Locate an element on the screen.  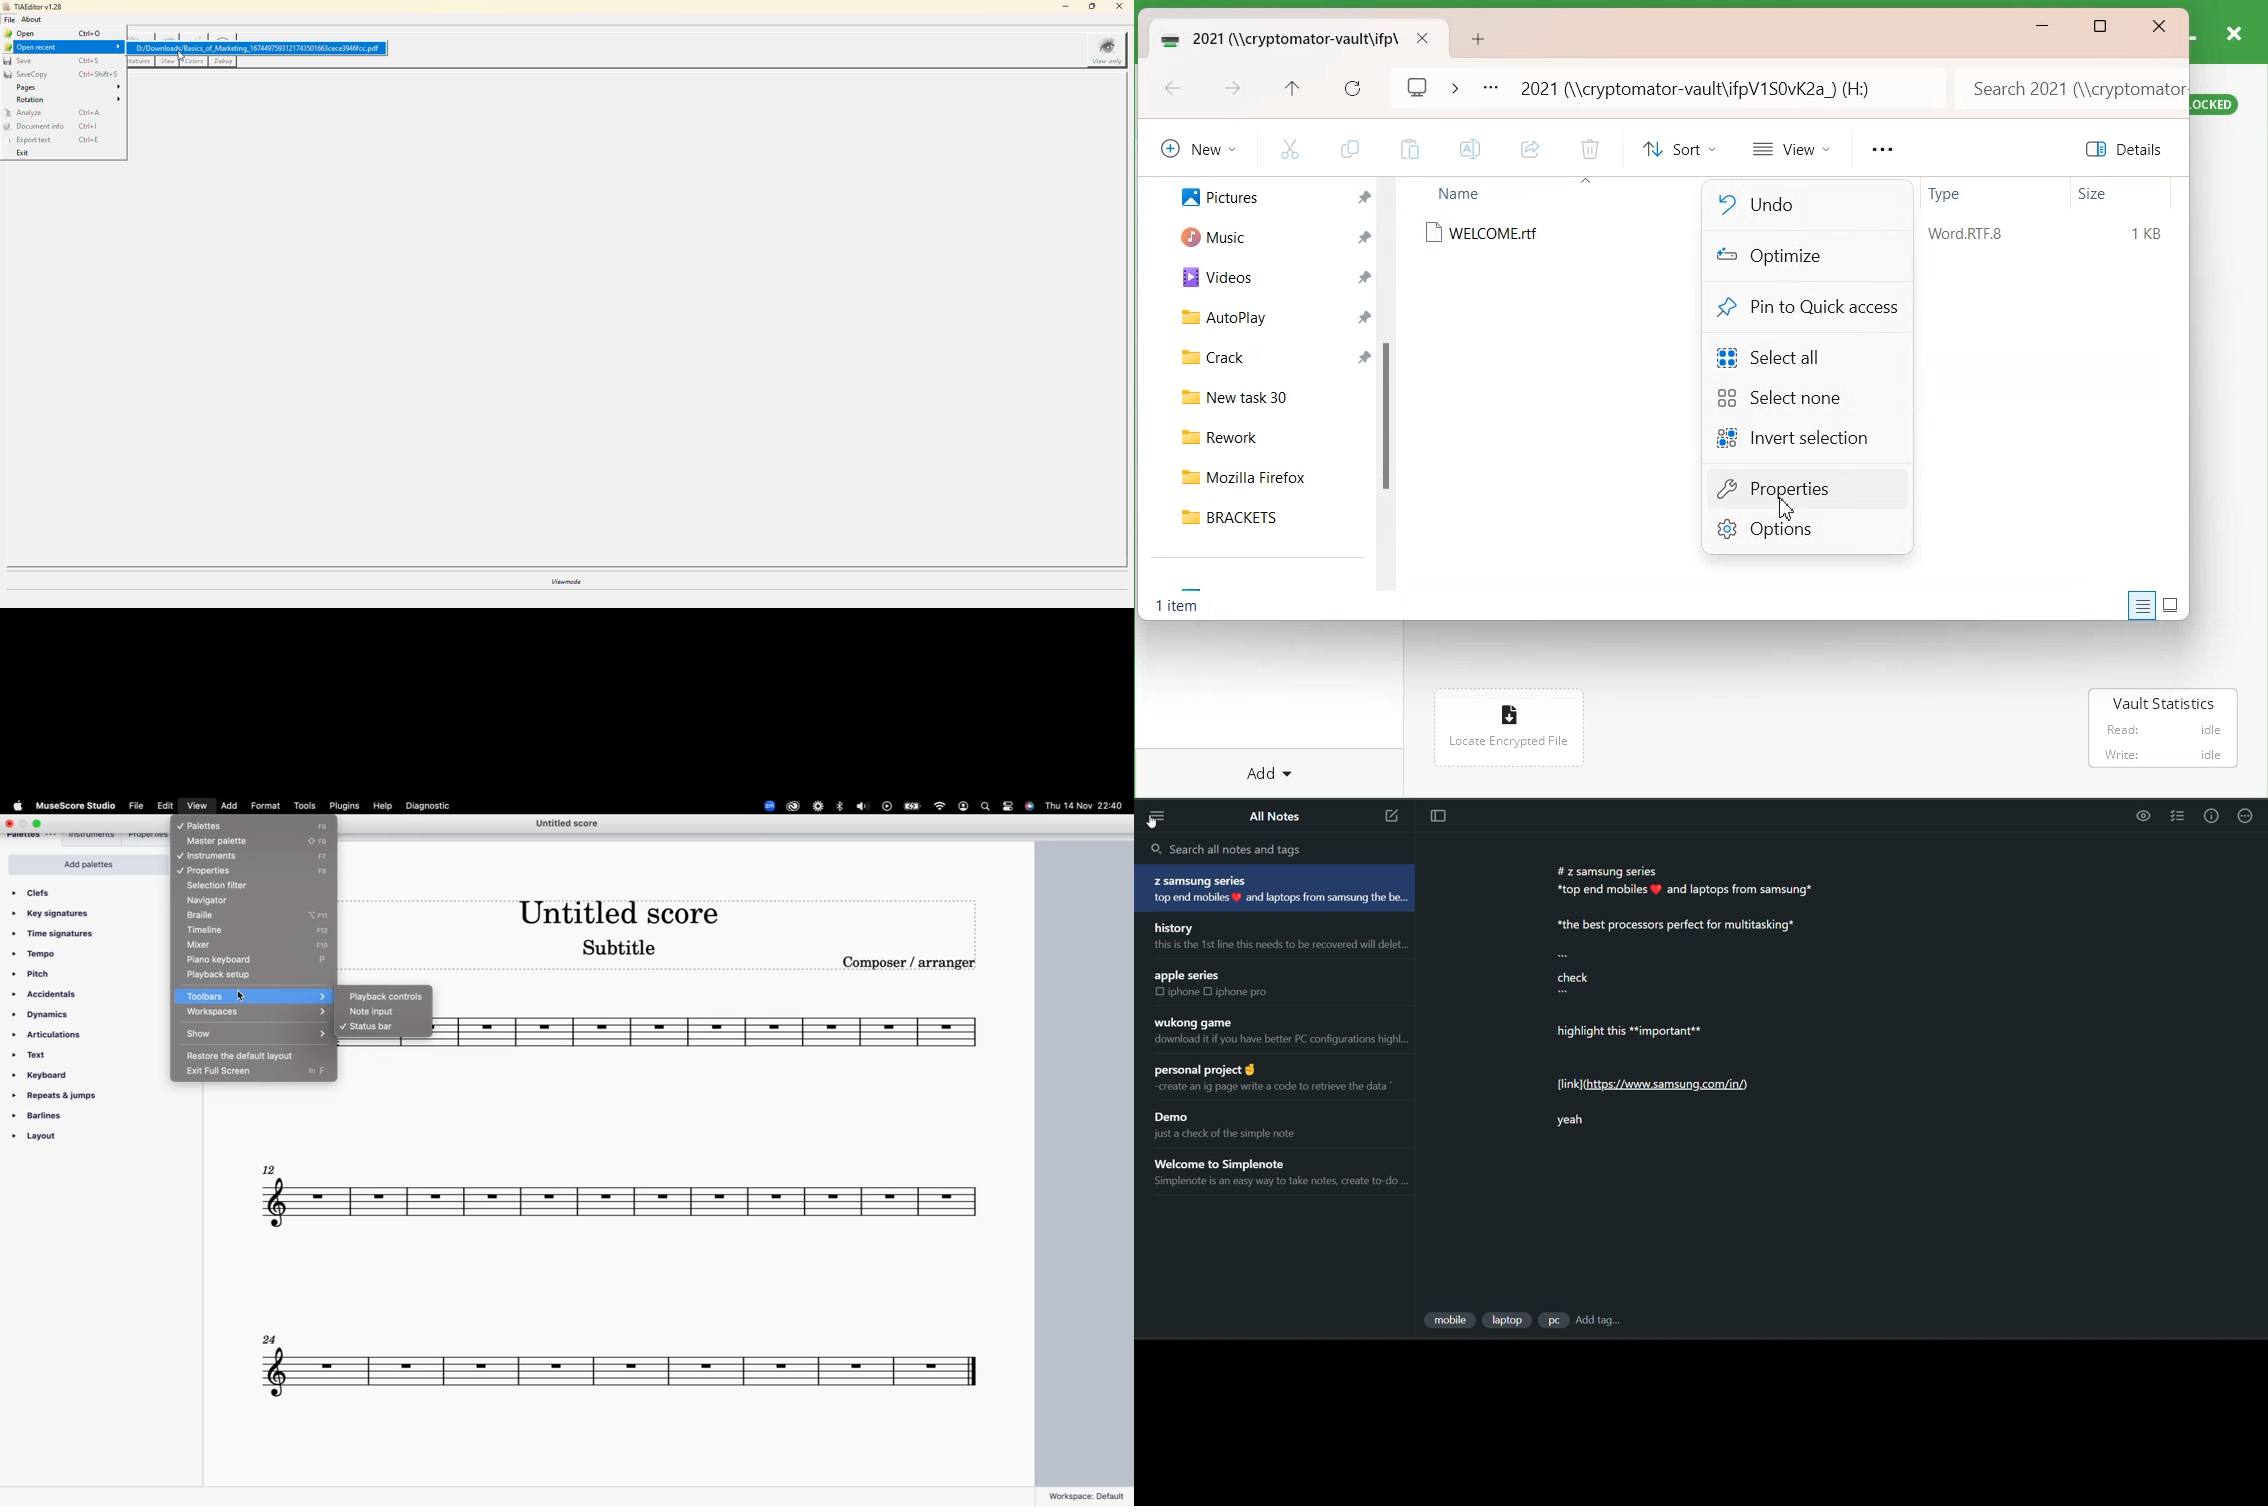
Details is located at coordinates (2128, 149).